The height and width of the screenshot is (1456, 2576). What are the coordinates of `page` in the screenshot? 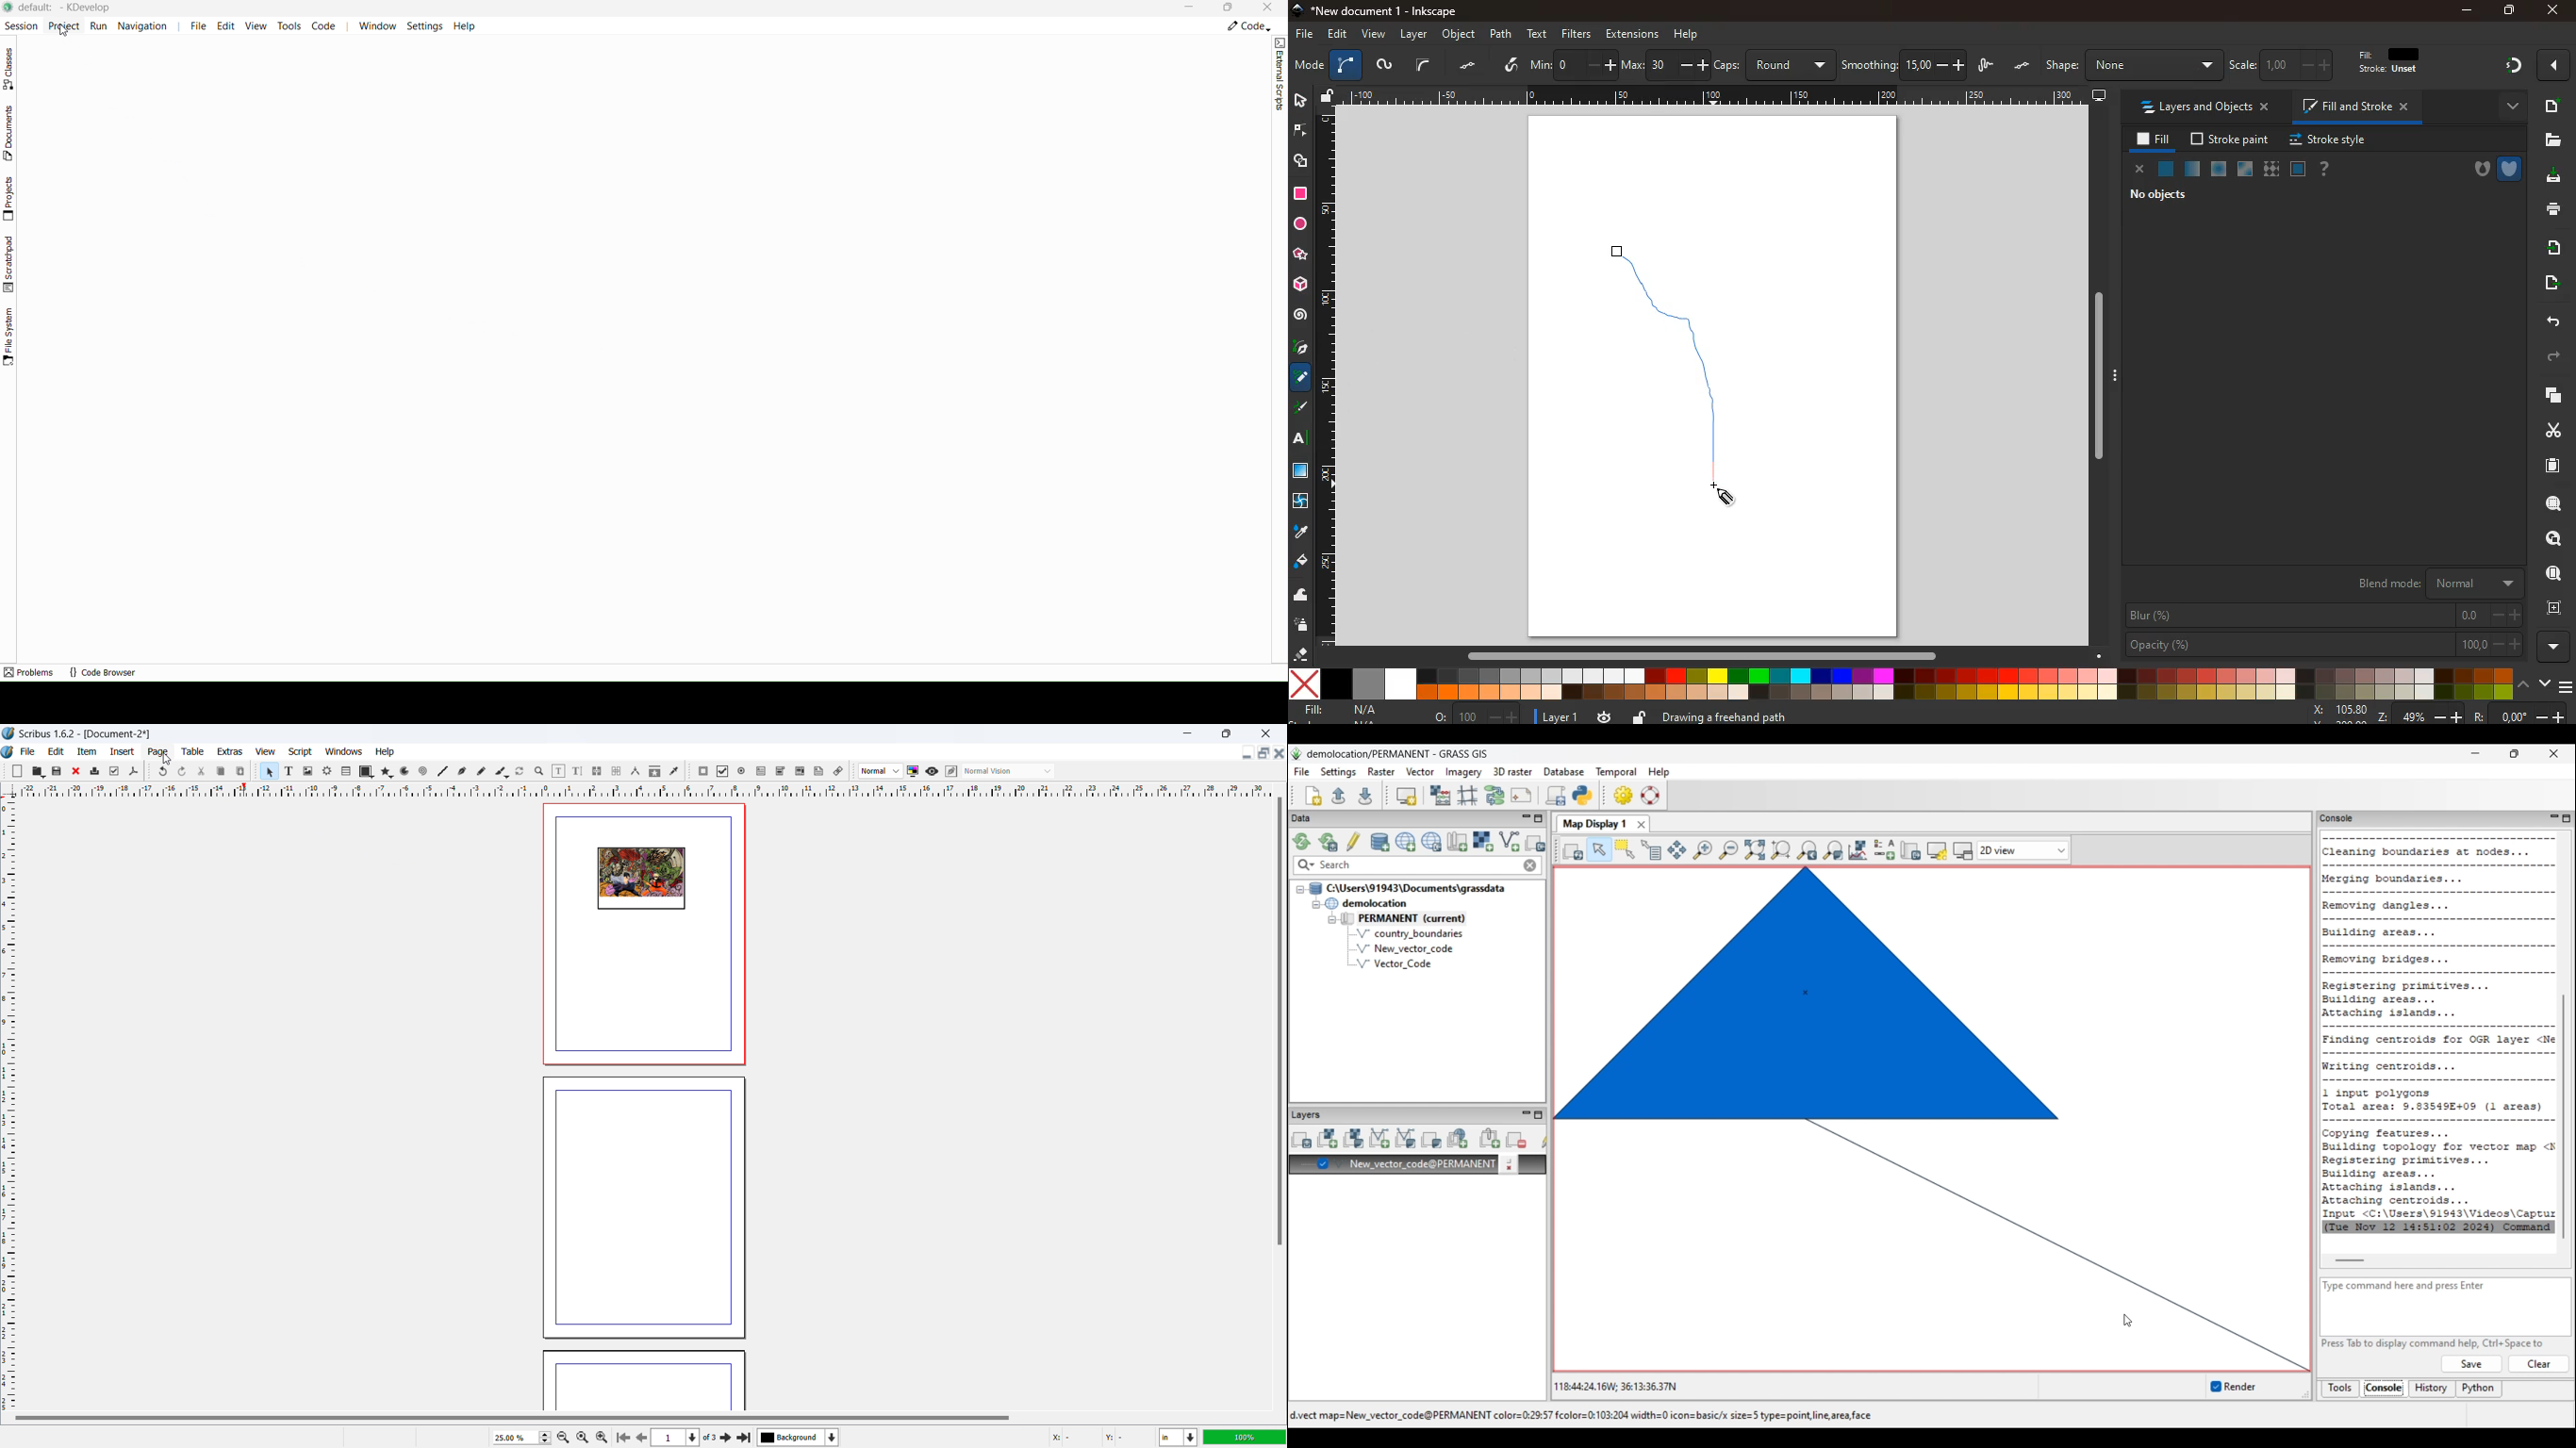 It's located at (159, 752).